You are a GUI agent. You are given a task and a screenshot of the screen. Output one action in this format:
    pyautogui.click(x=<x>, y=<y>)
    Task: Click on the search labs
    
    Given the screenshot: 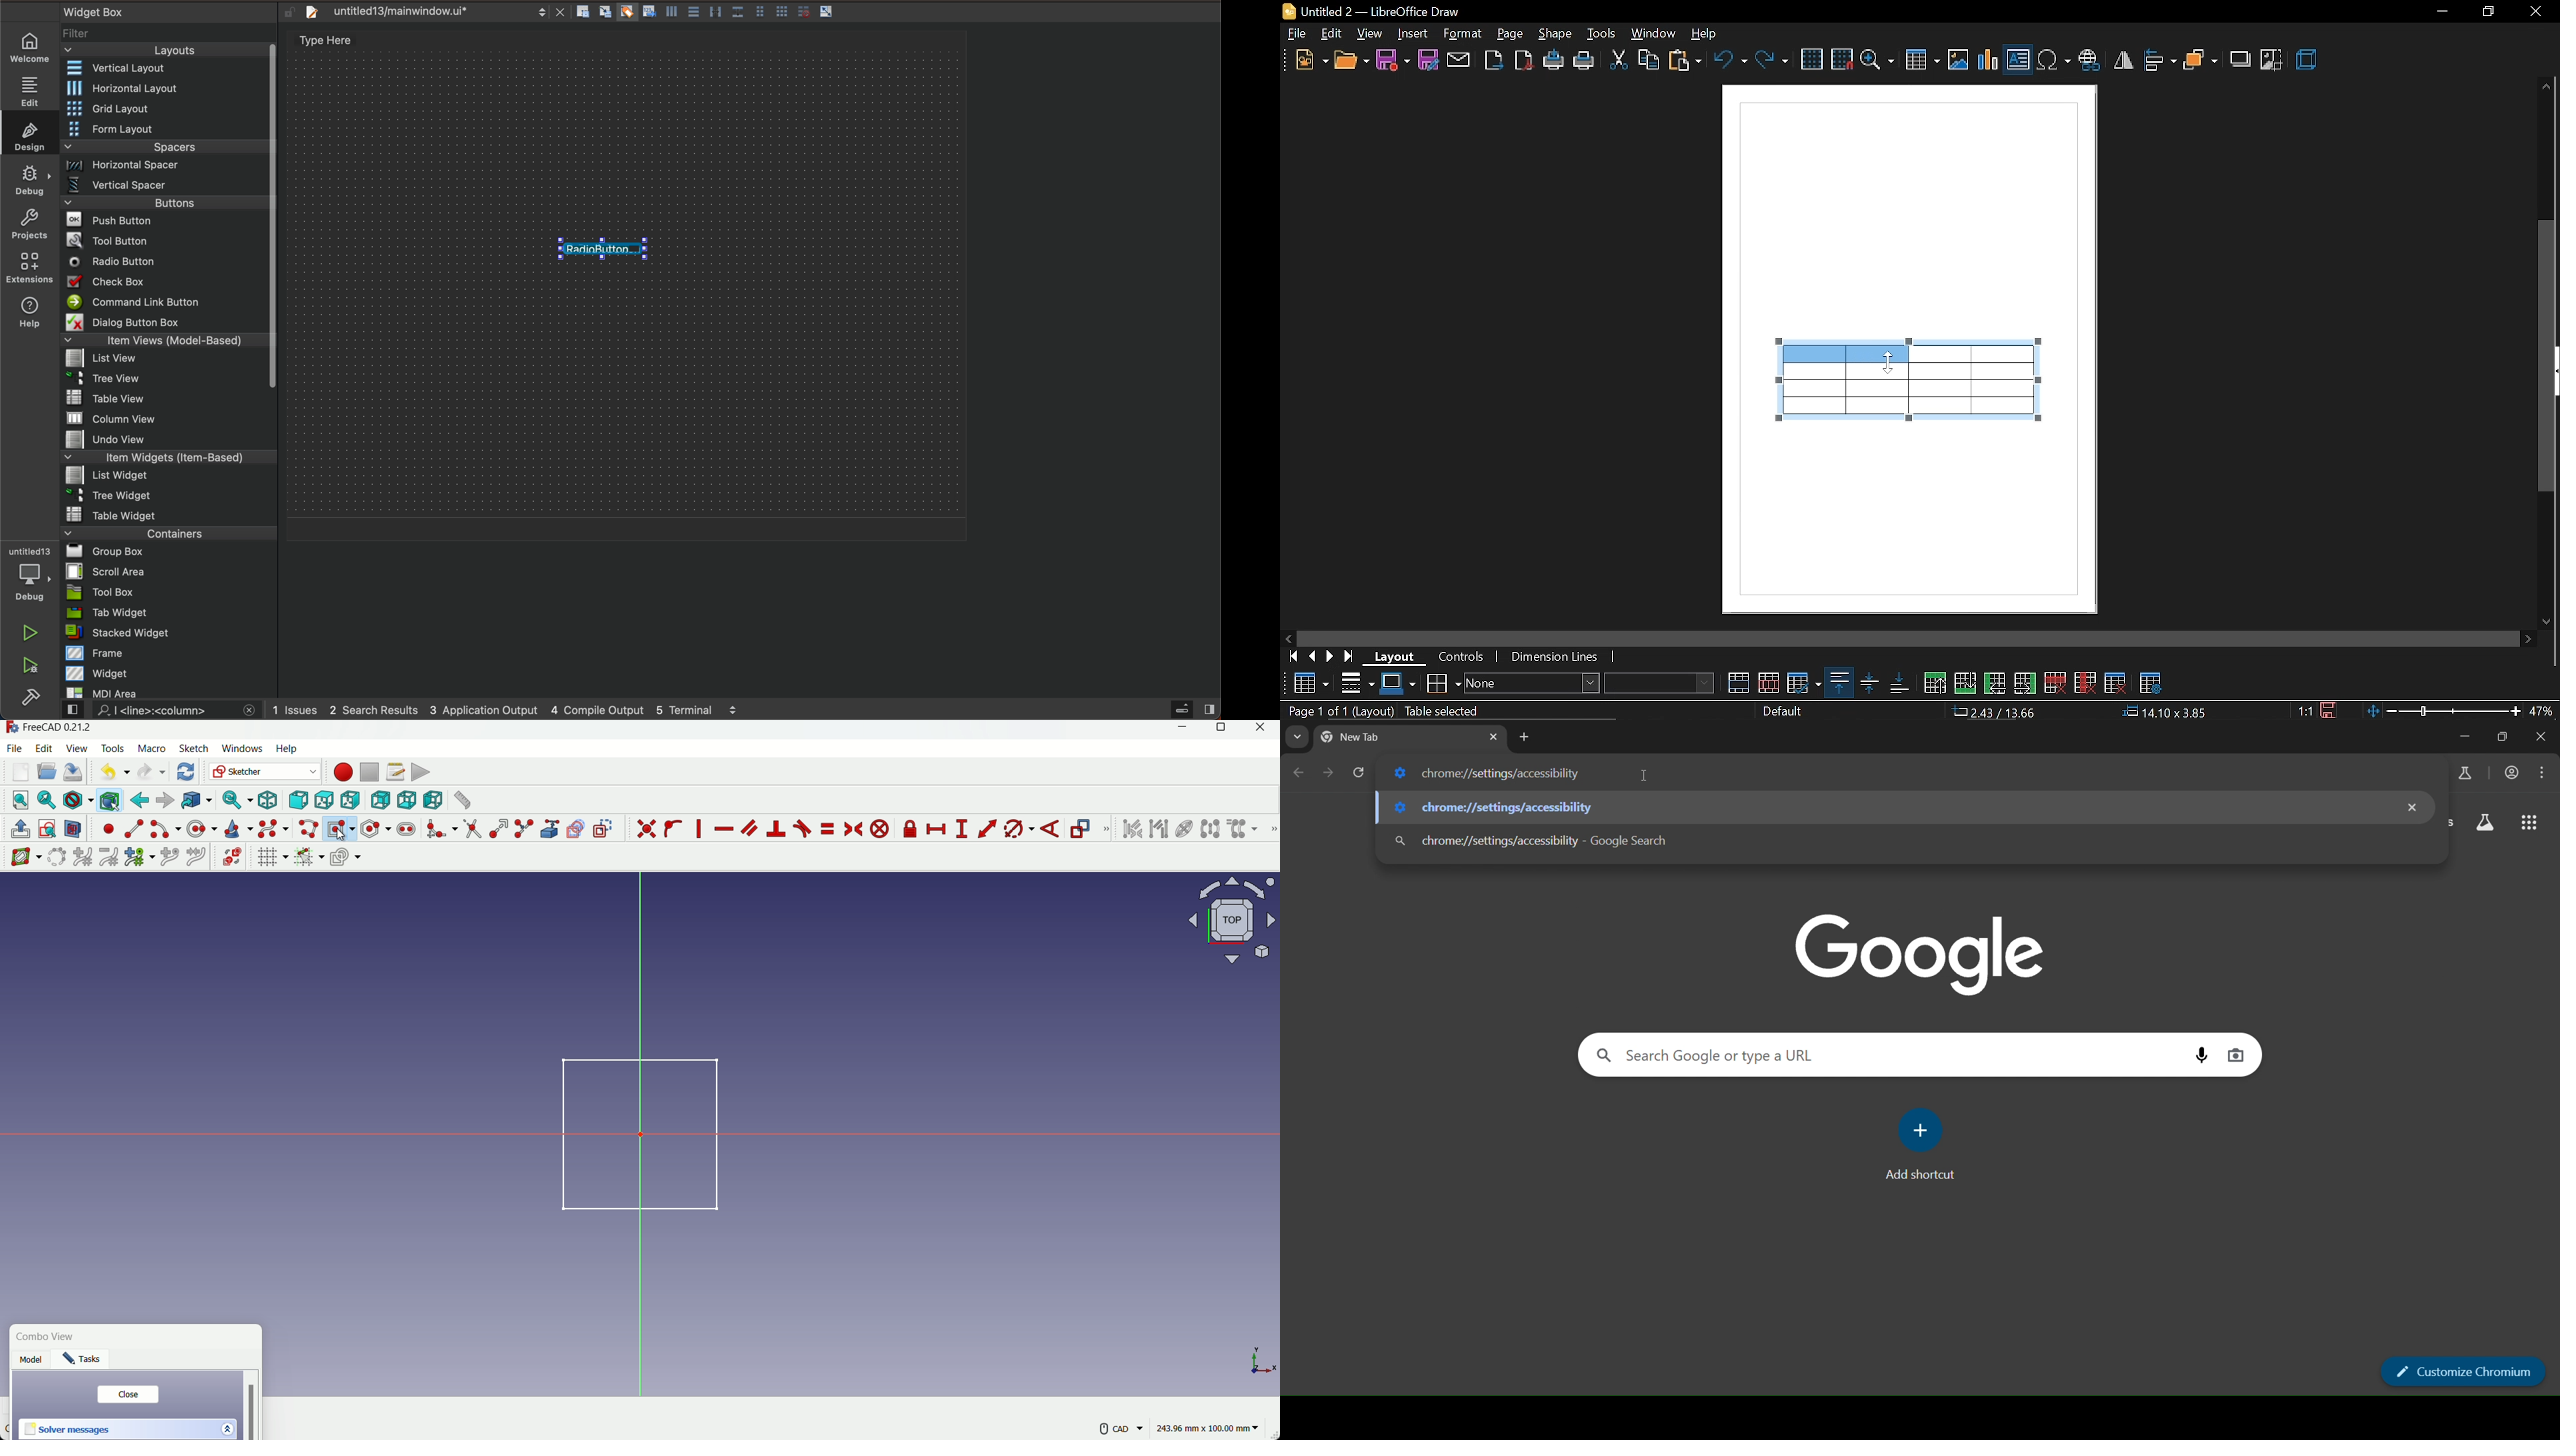 What is the action you would take?
    pyautogui.click(x=2465, y=775)
    